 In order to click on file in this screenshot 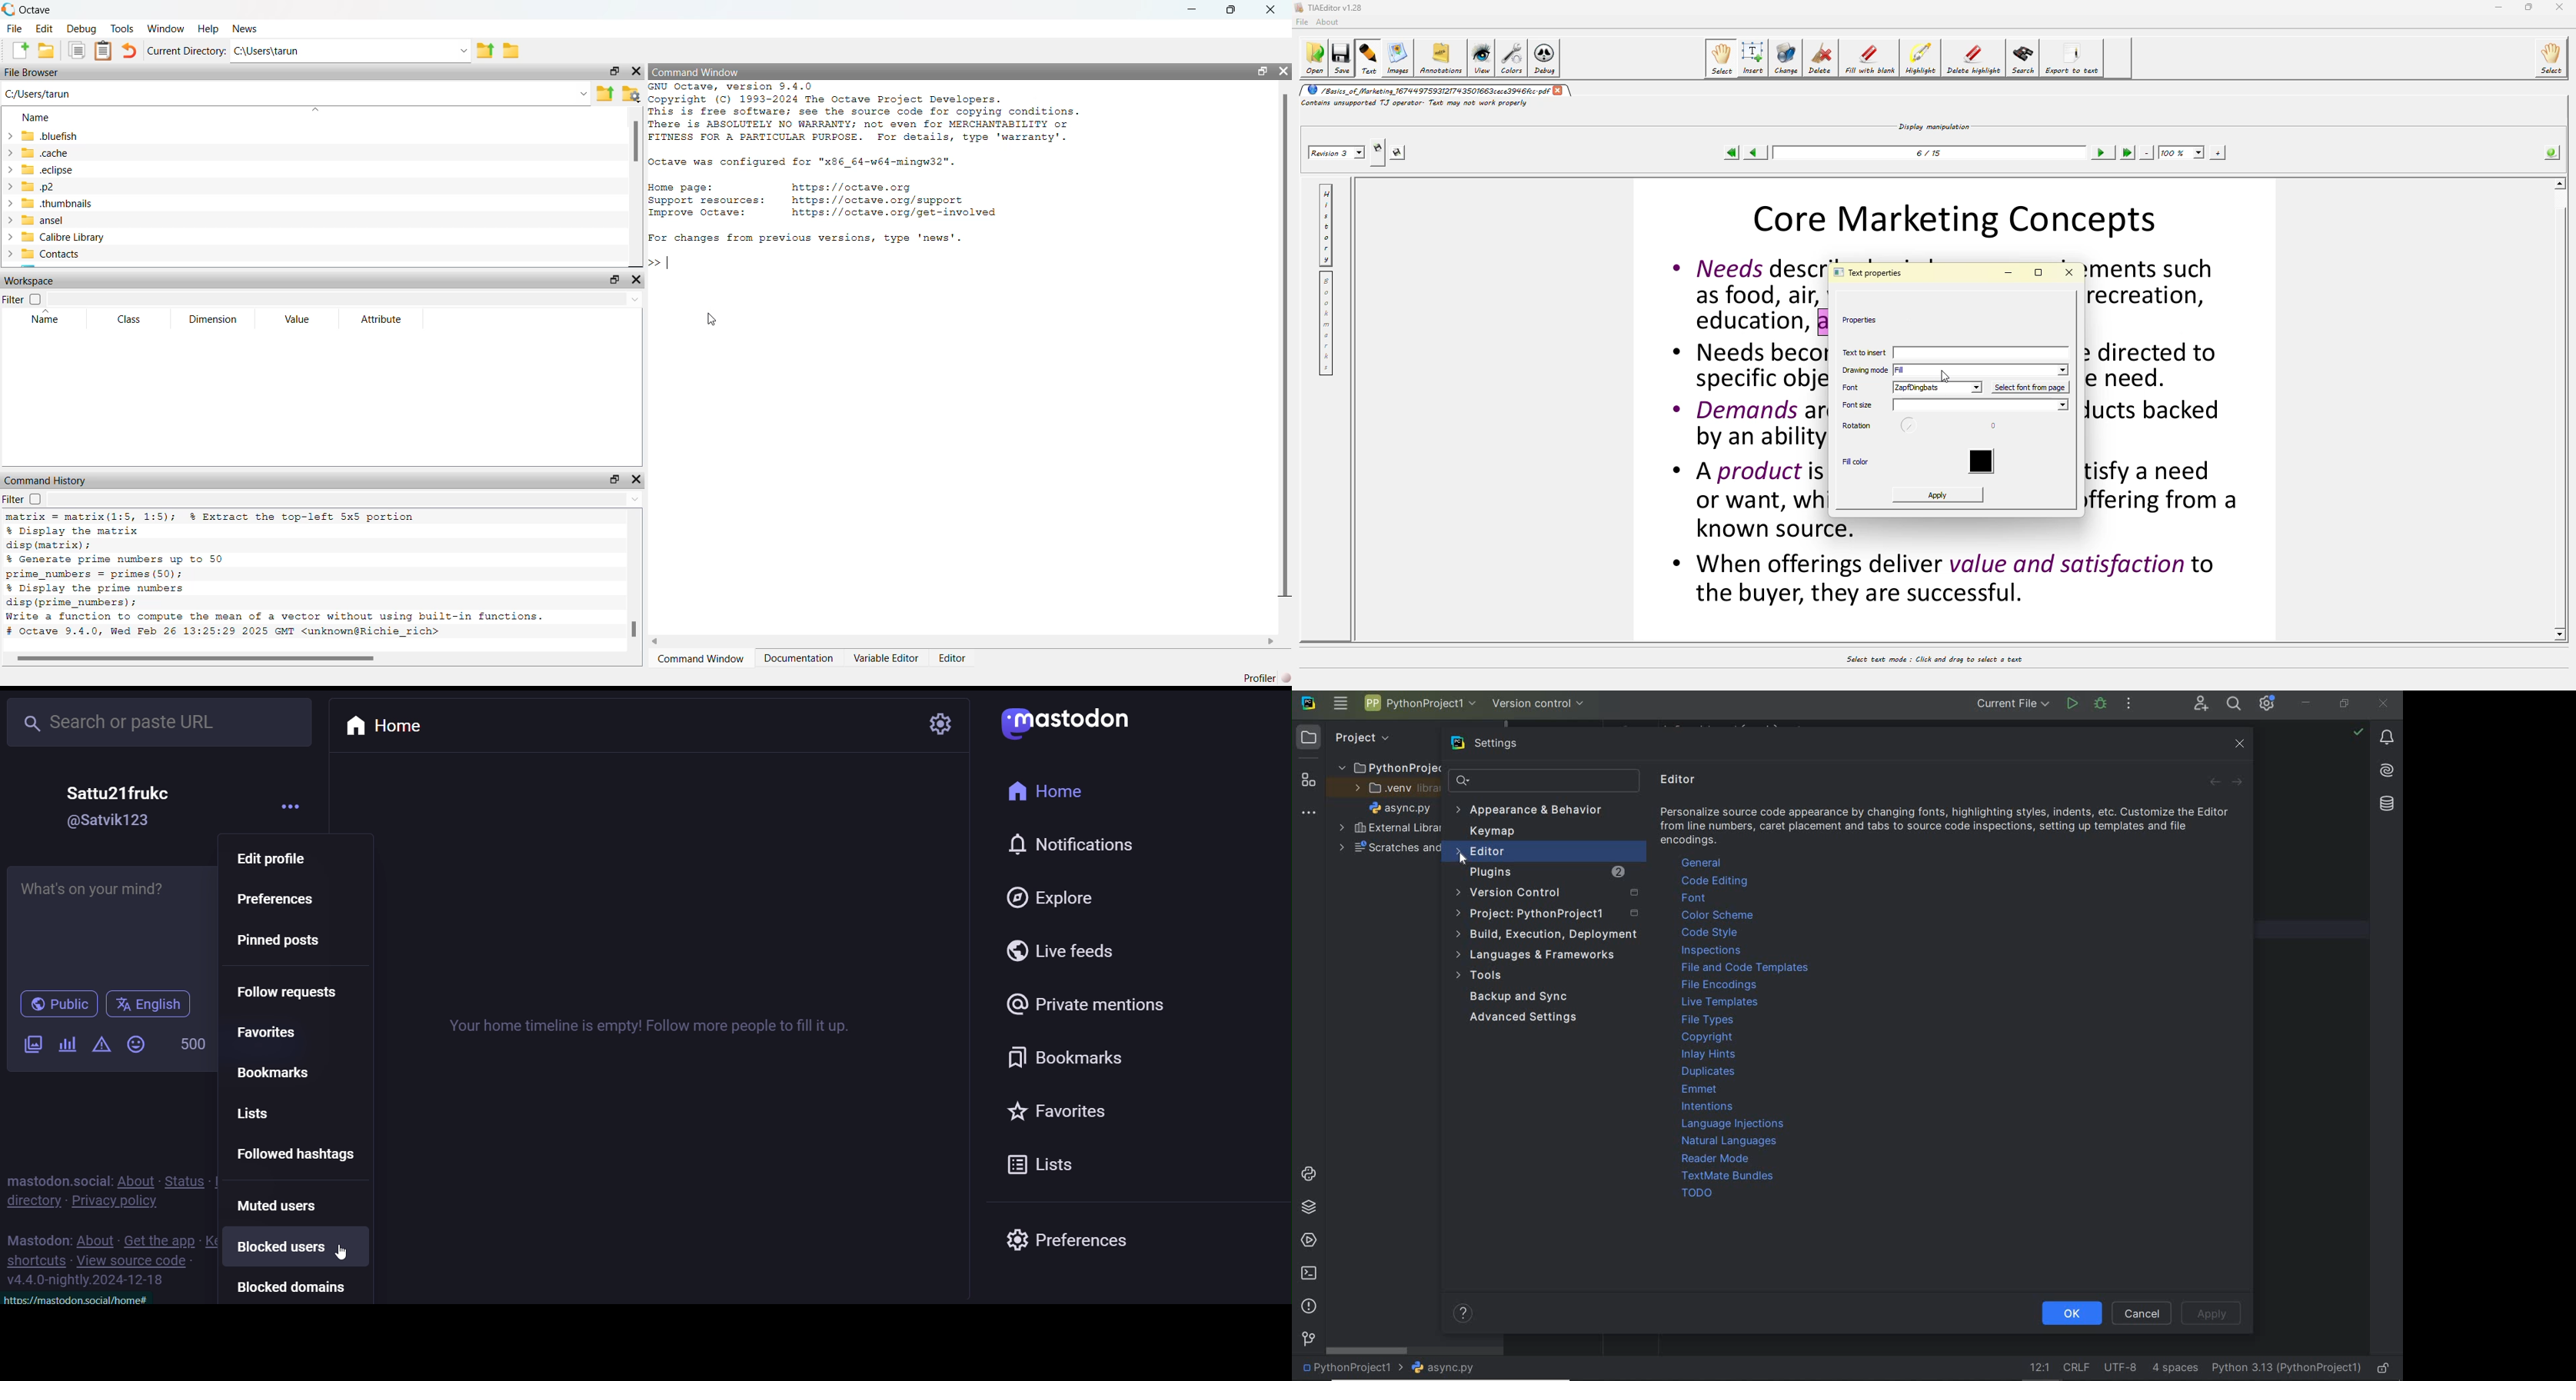, I will do `click(15, 29)`.